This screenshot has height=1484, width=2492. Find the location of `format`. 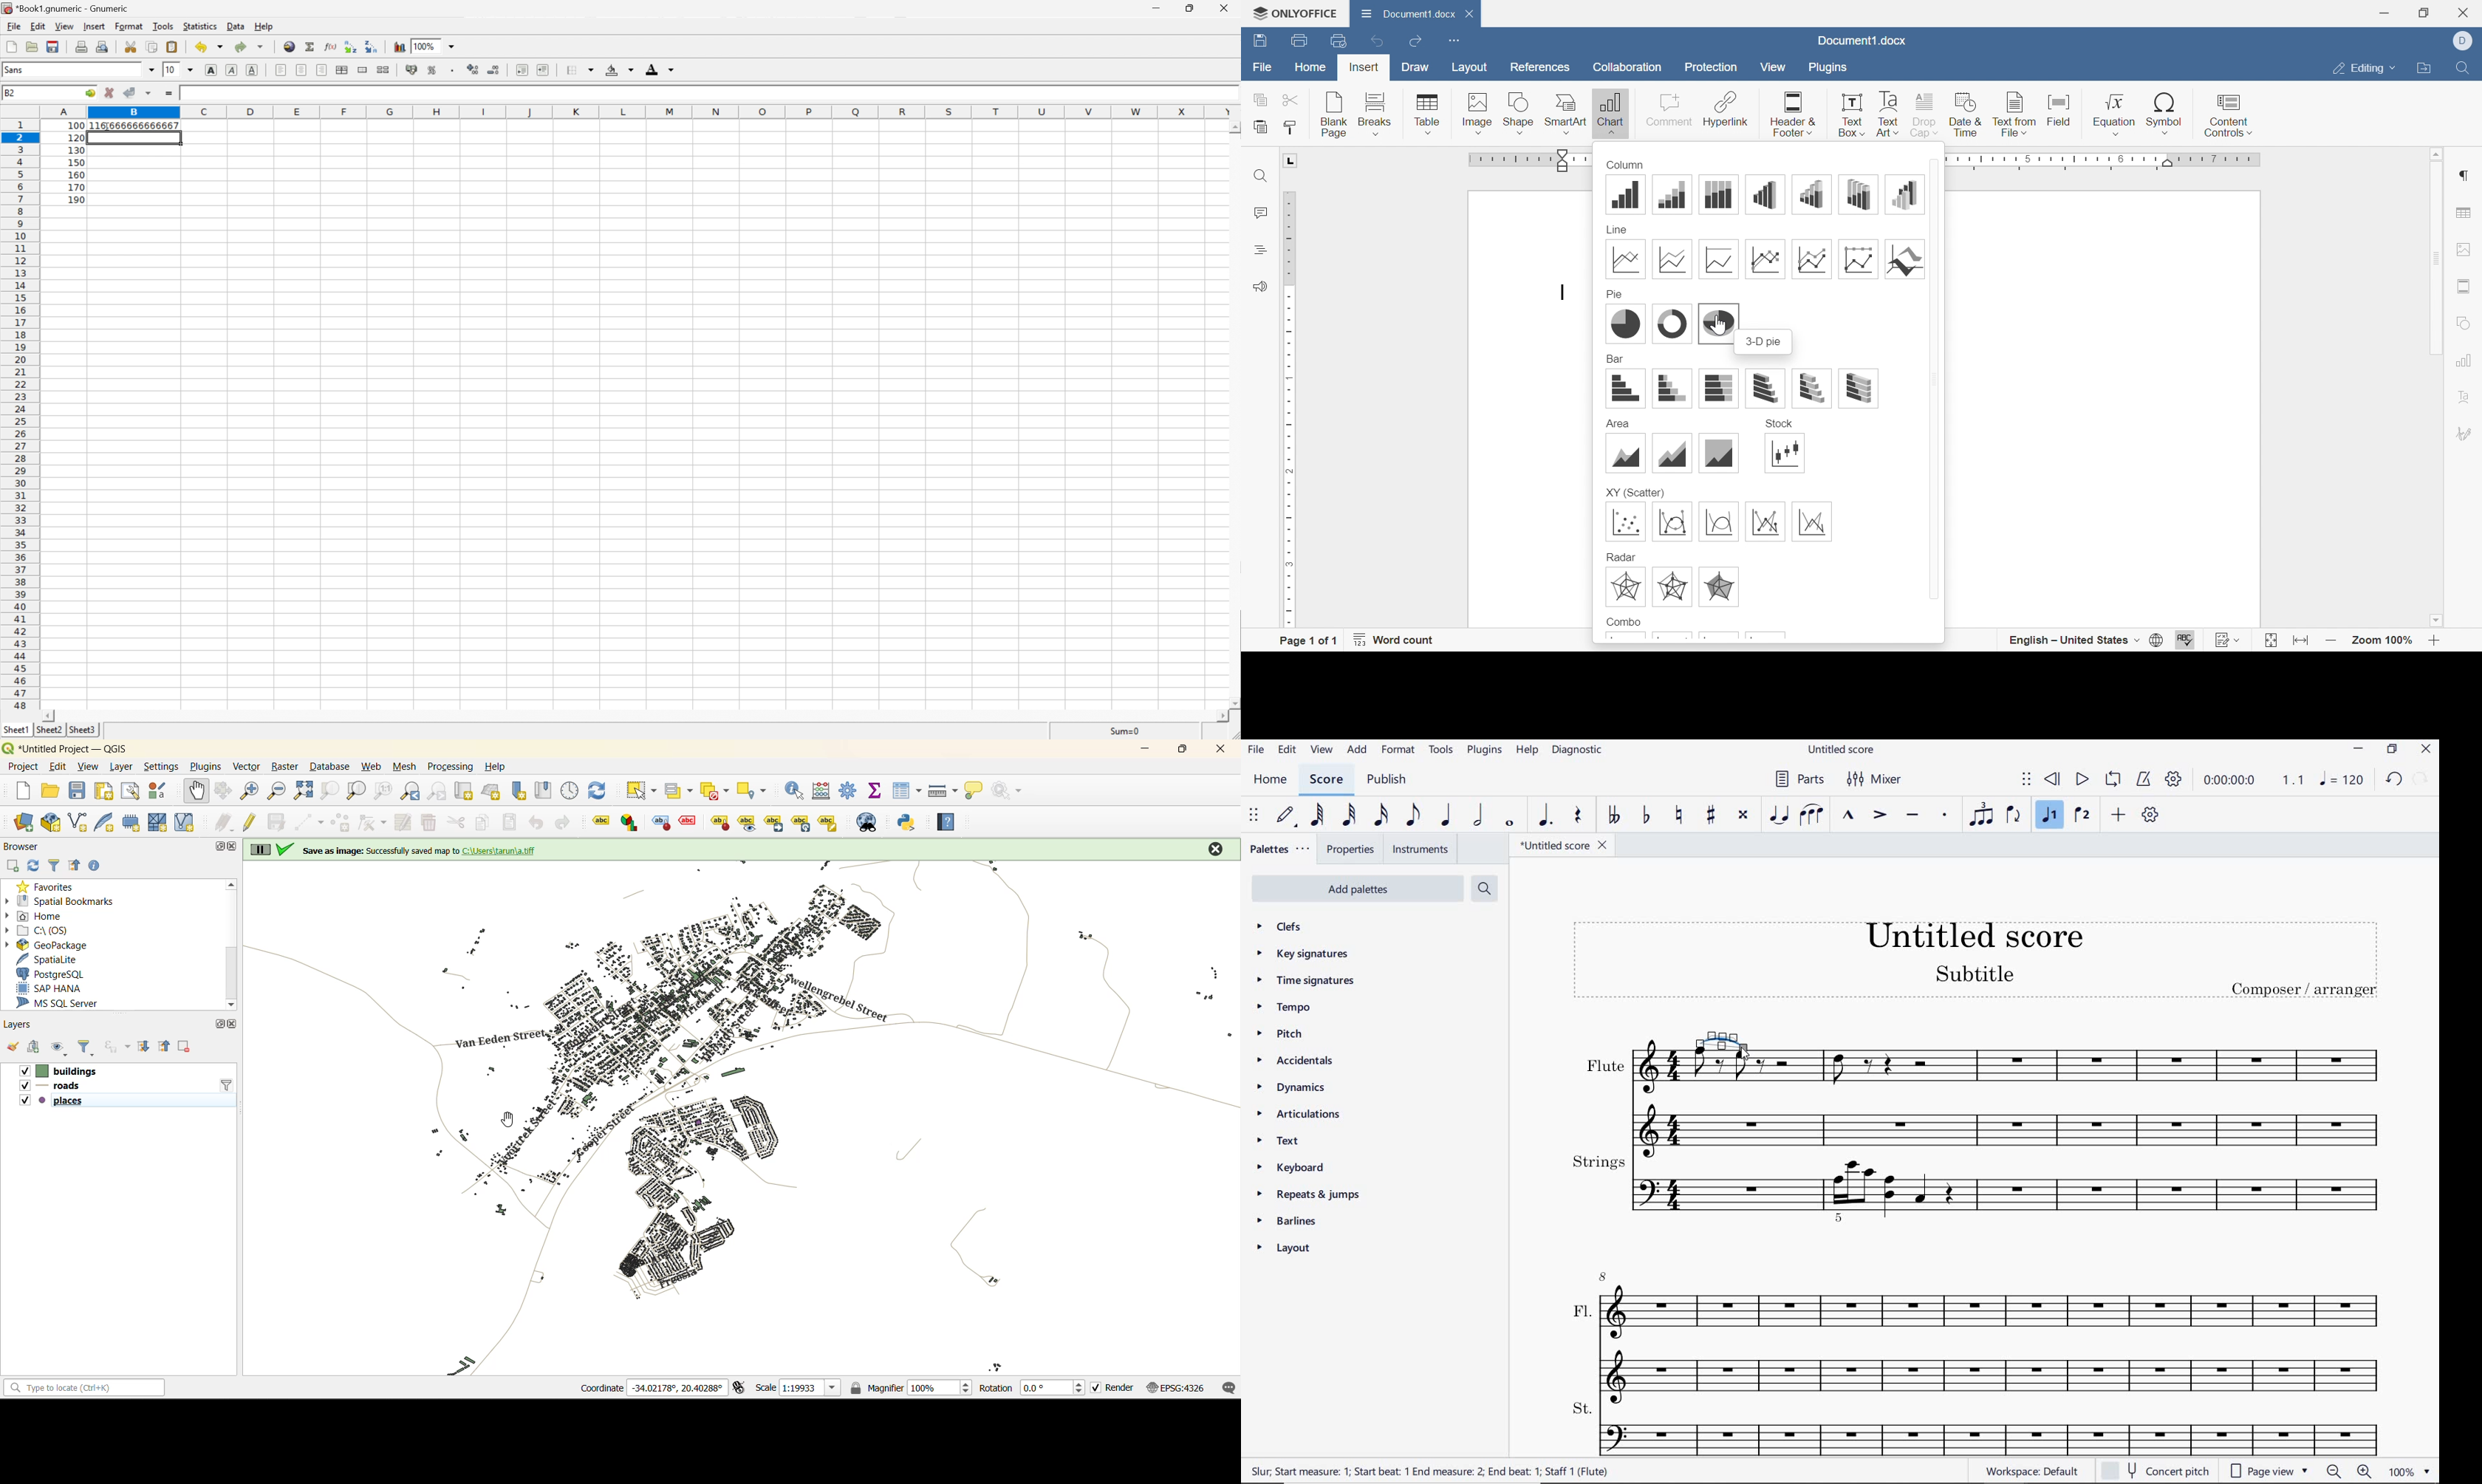

format is located at coordinates (1396, 751).